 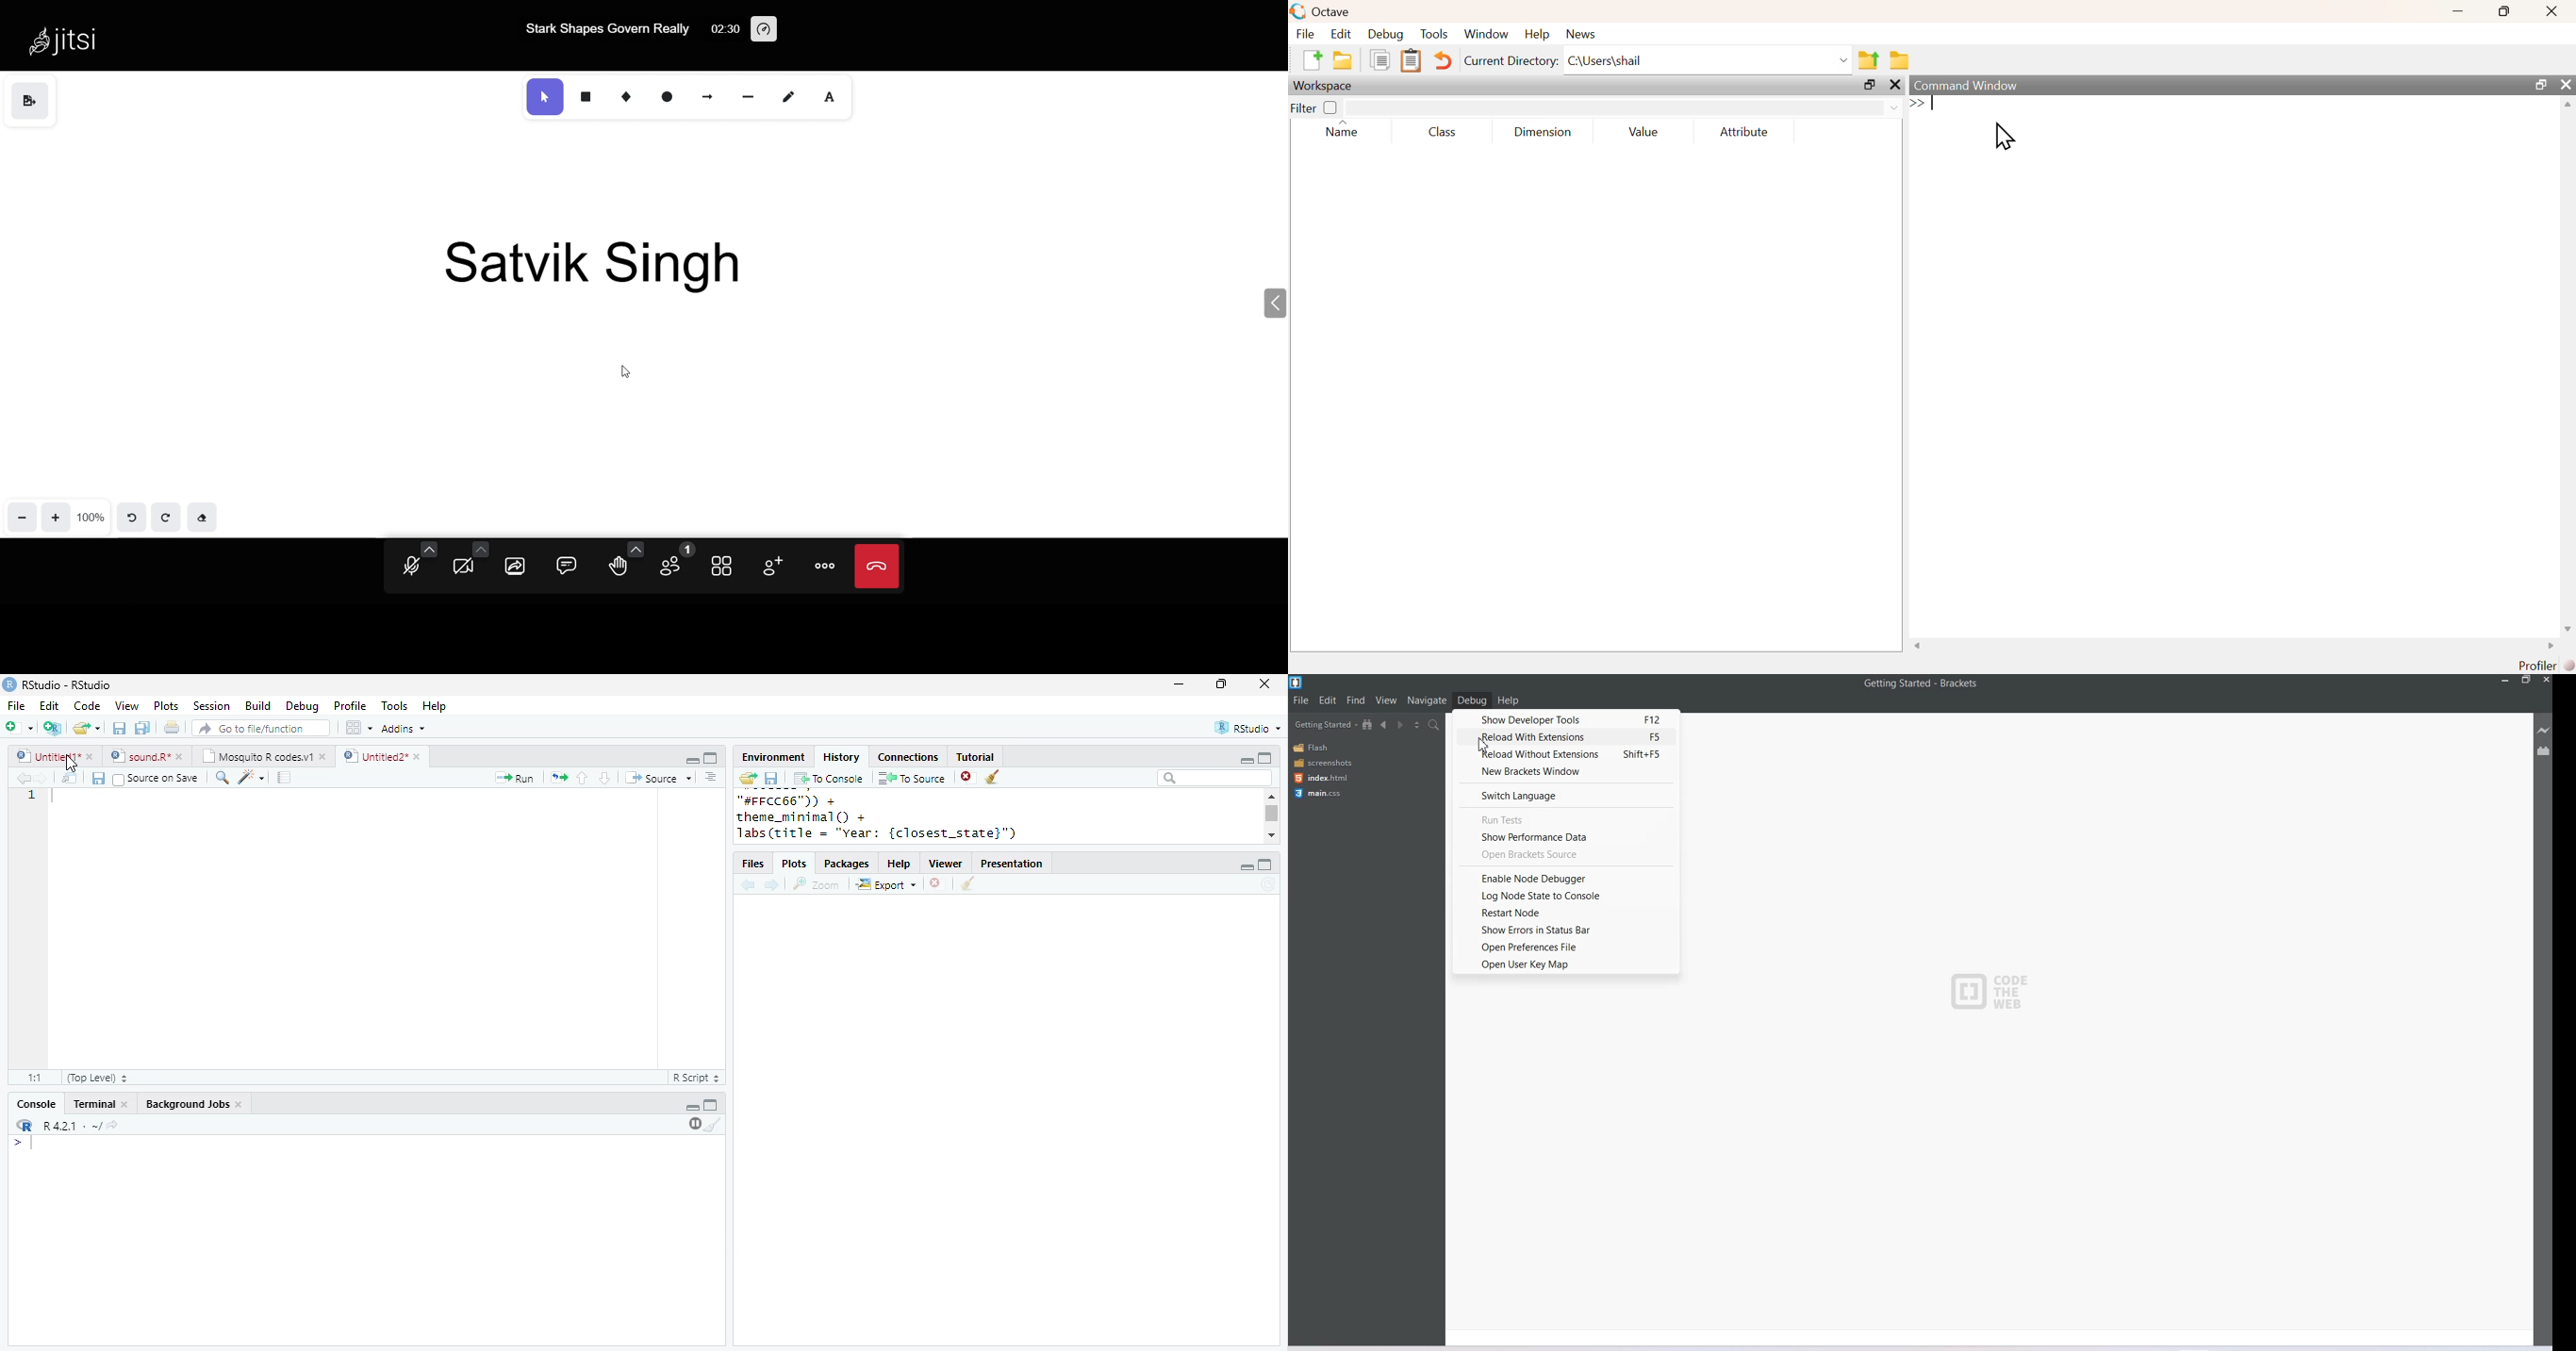 What do you see at coordinates (435, 707) in the screenshot?
I see `Help` at bounding box center [435, 707].